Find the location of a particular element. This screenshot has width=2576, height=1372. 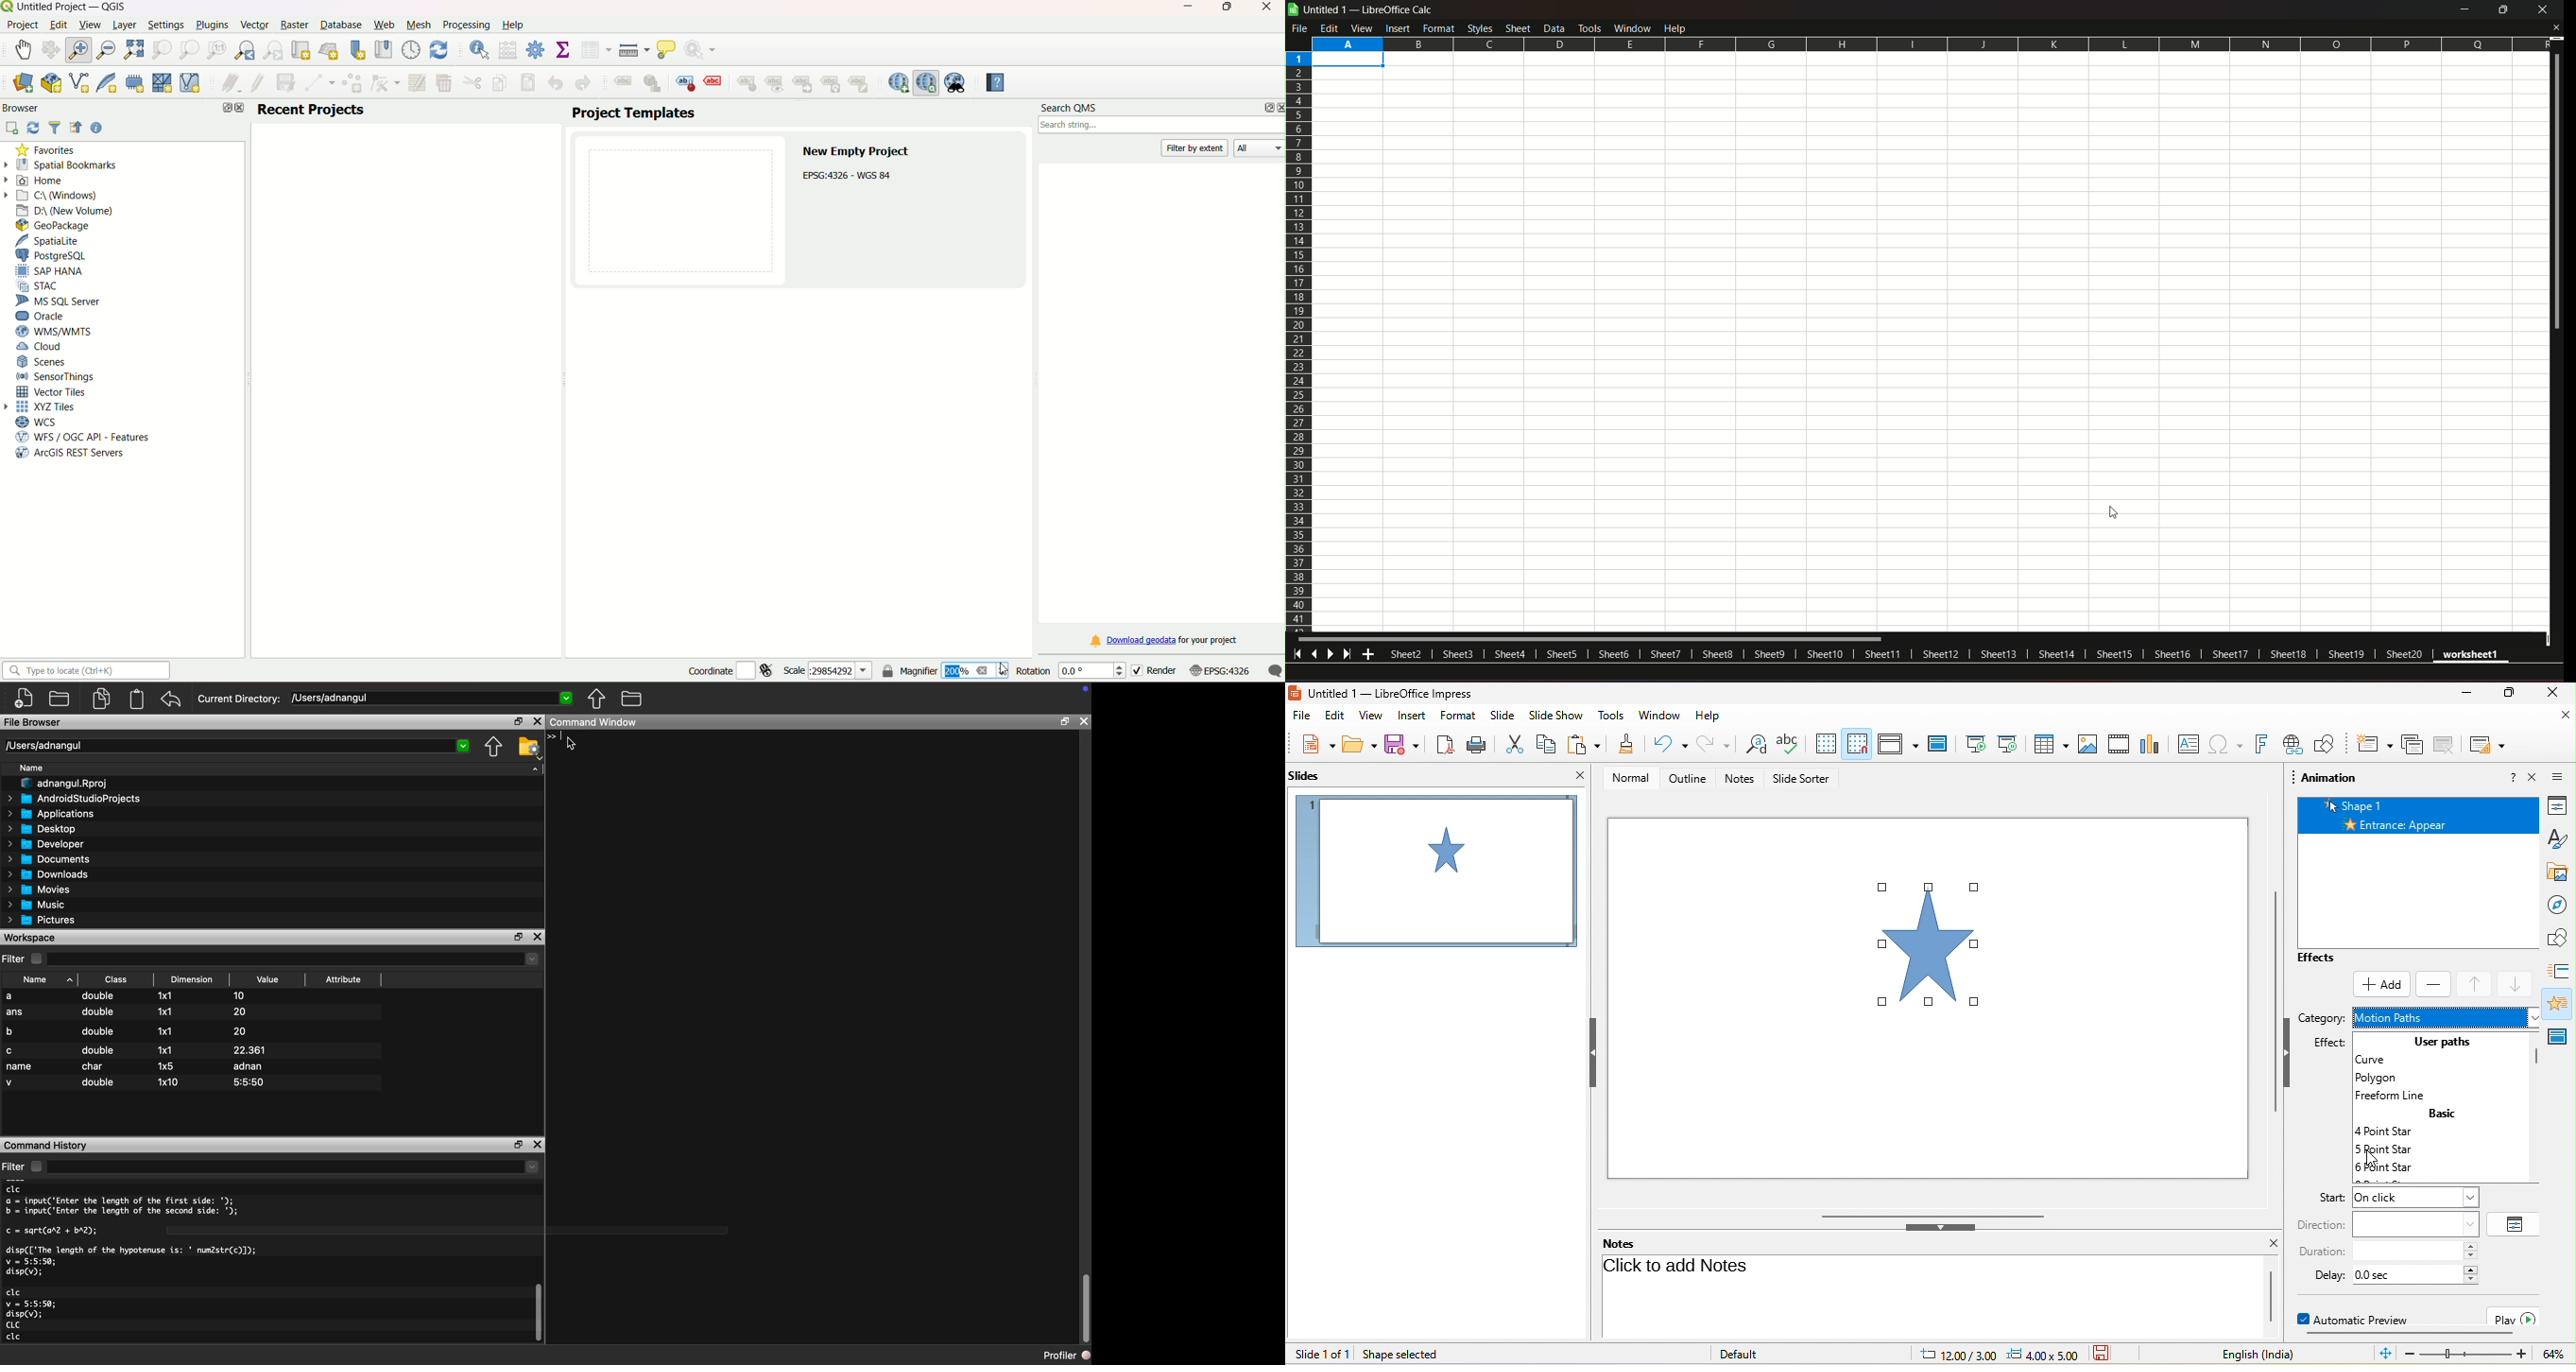

pan map is located at coordinates (24, 48).